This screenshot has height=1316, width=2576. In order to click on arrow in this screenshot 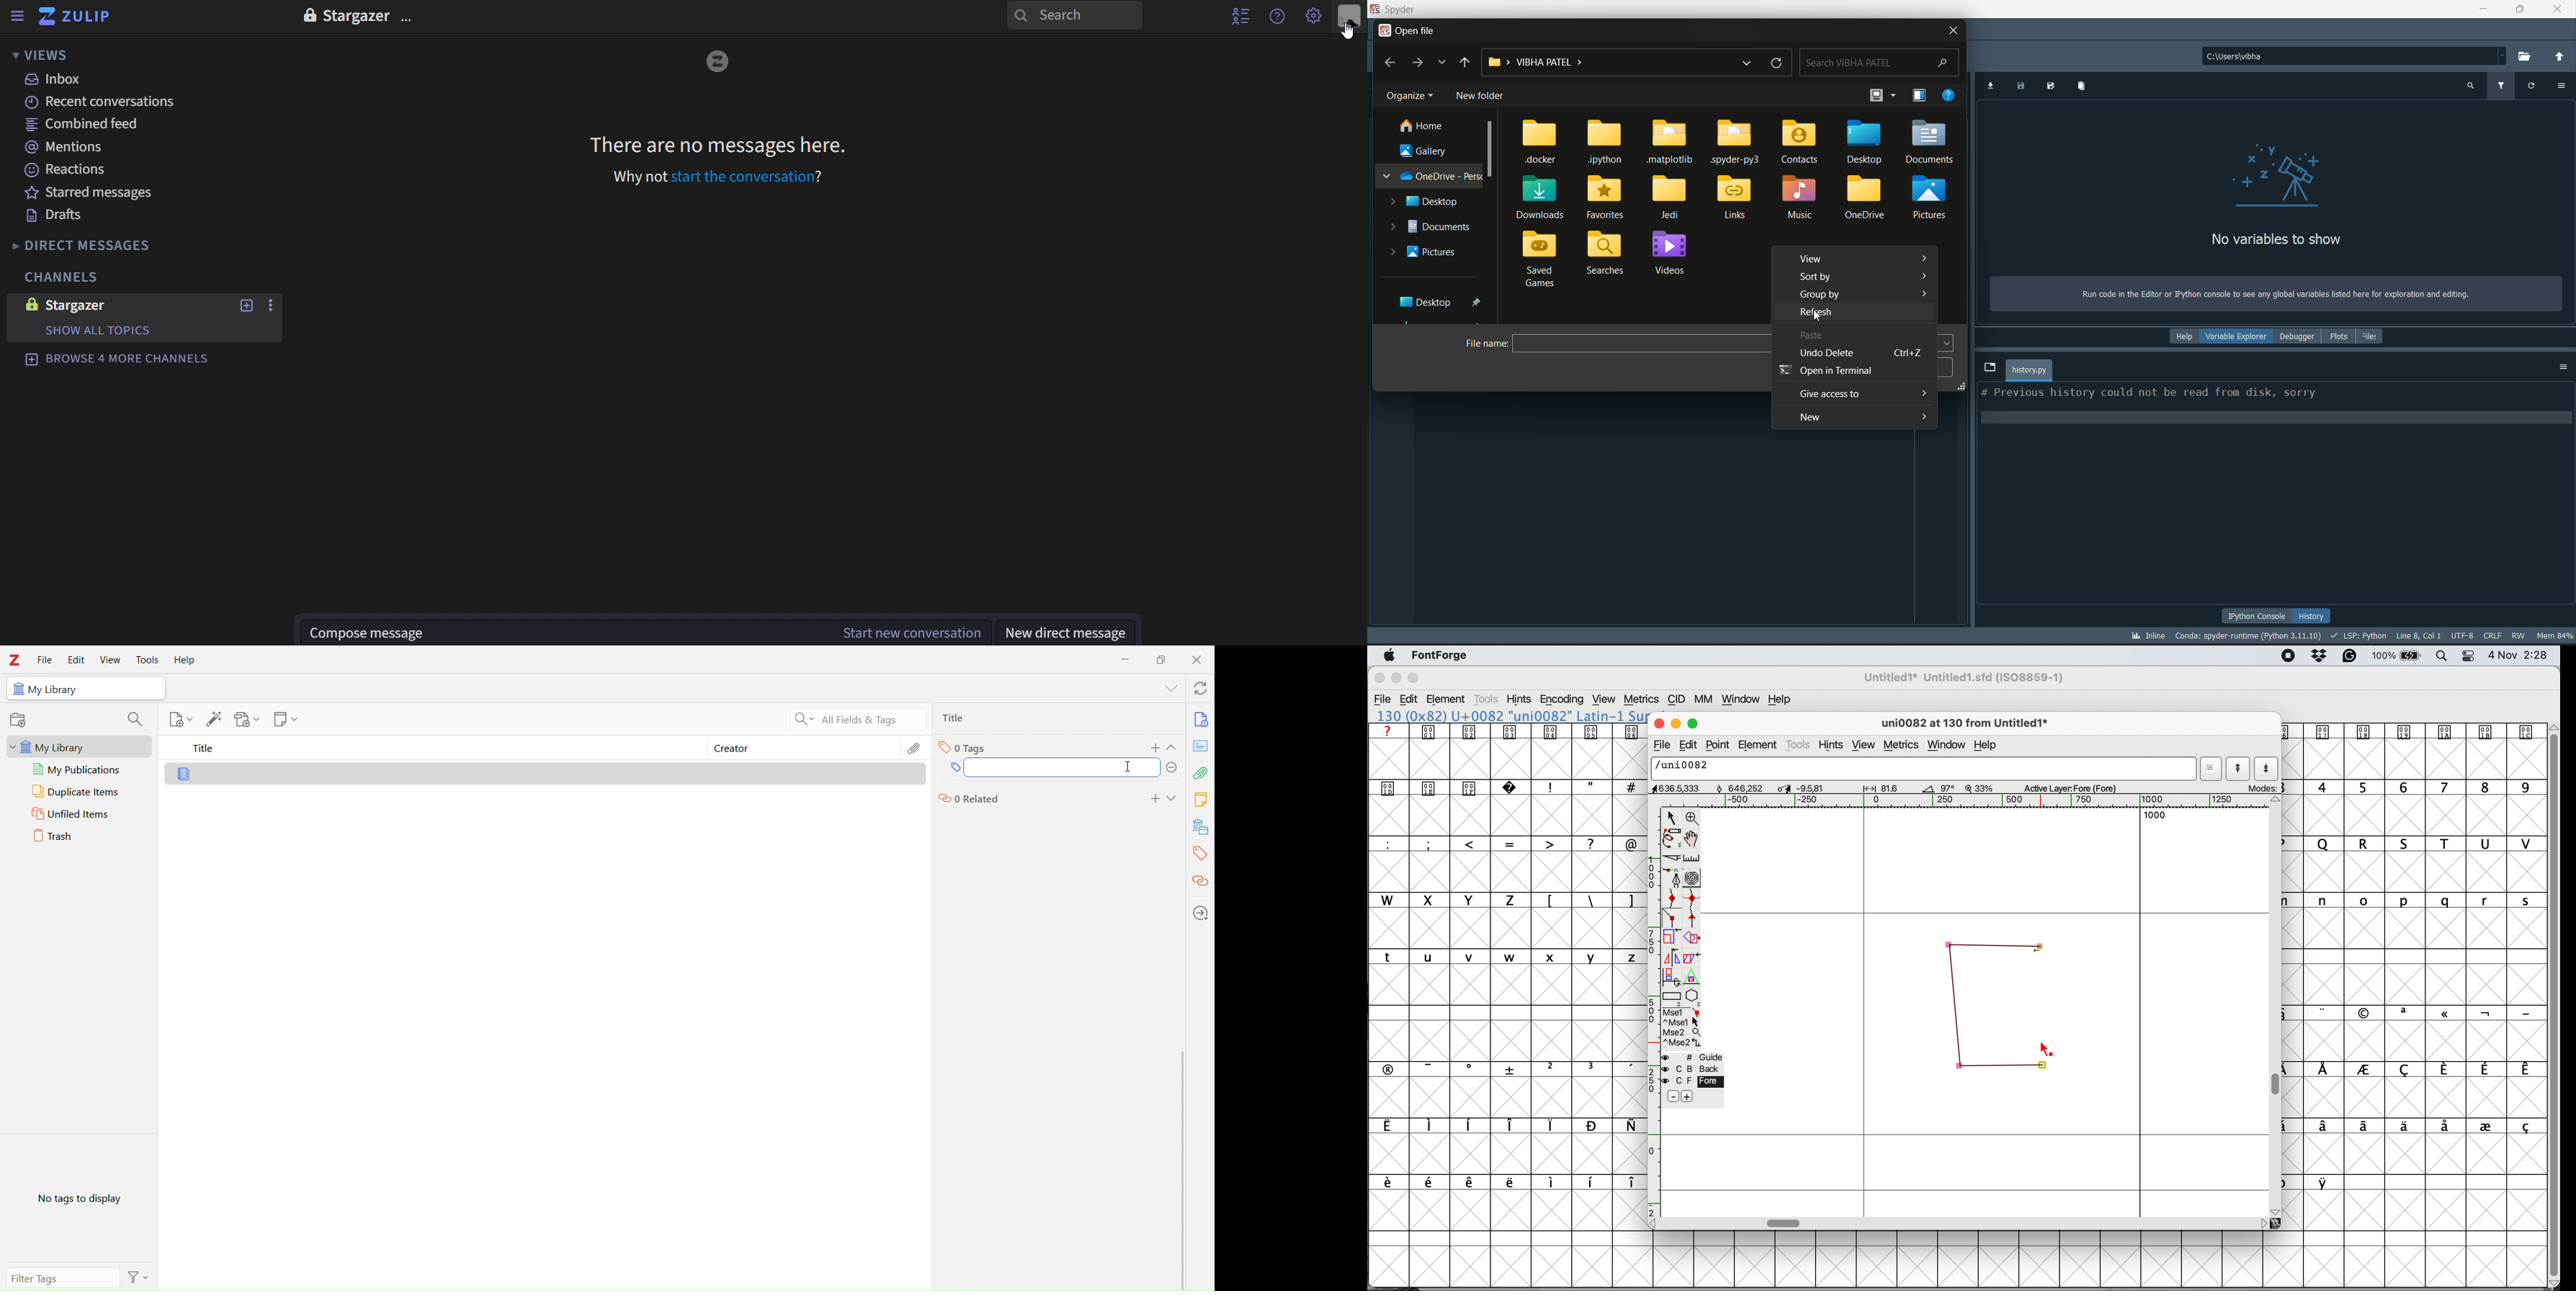, I will do `click(1923, 257)`.